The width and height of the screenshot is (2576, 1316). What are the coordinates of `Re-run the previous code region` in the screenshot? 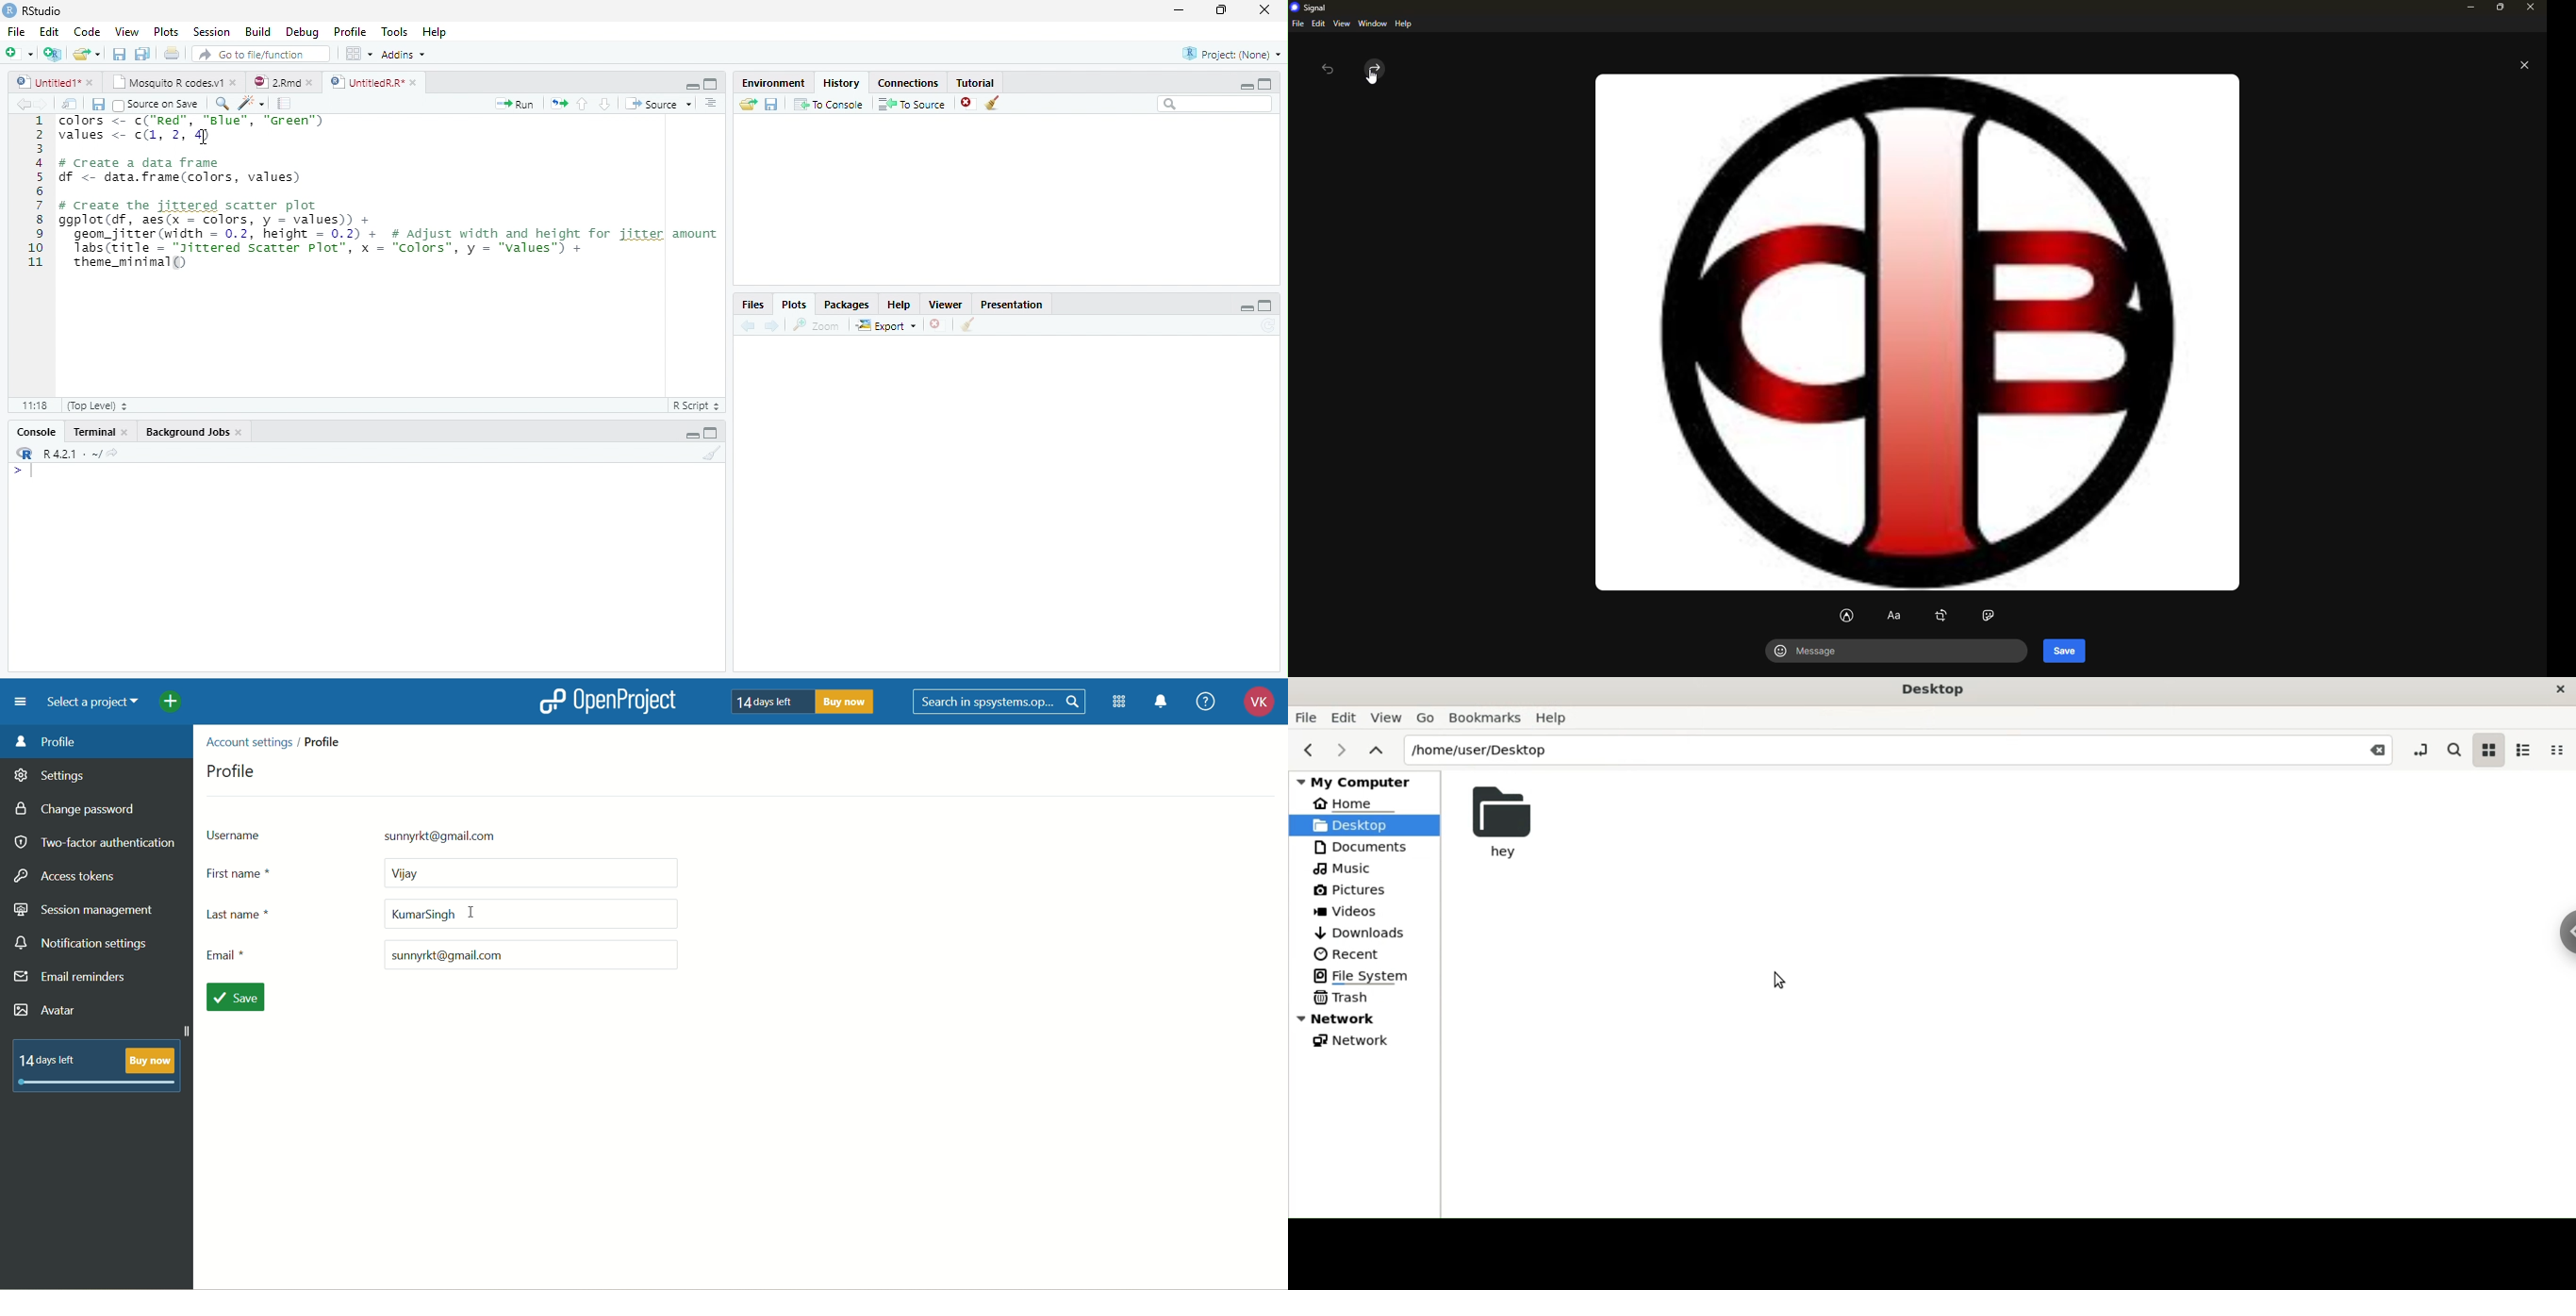 It's located at (558, 104).